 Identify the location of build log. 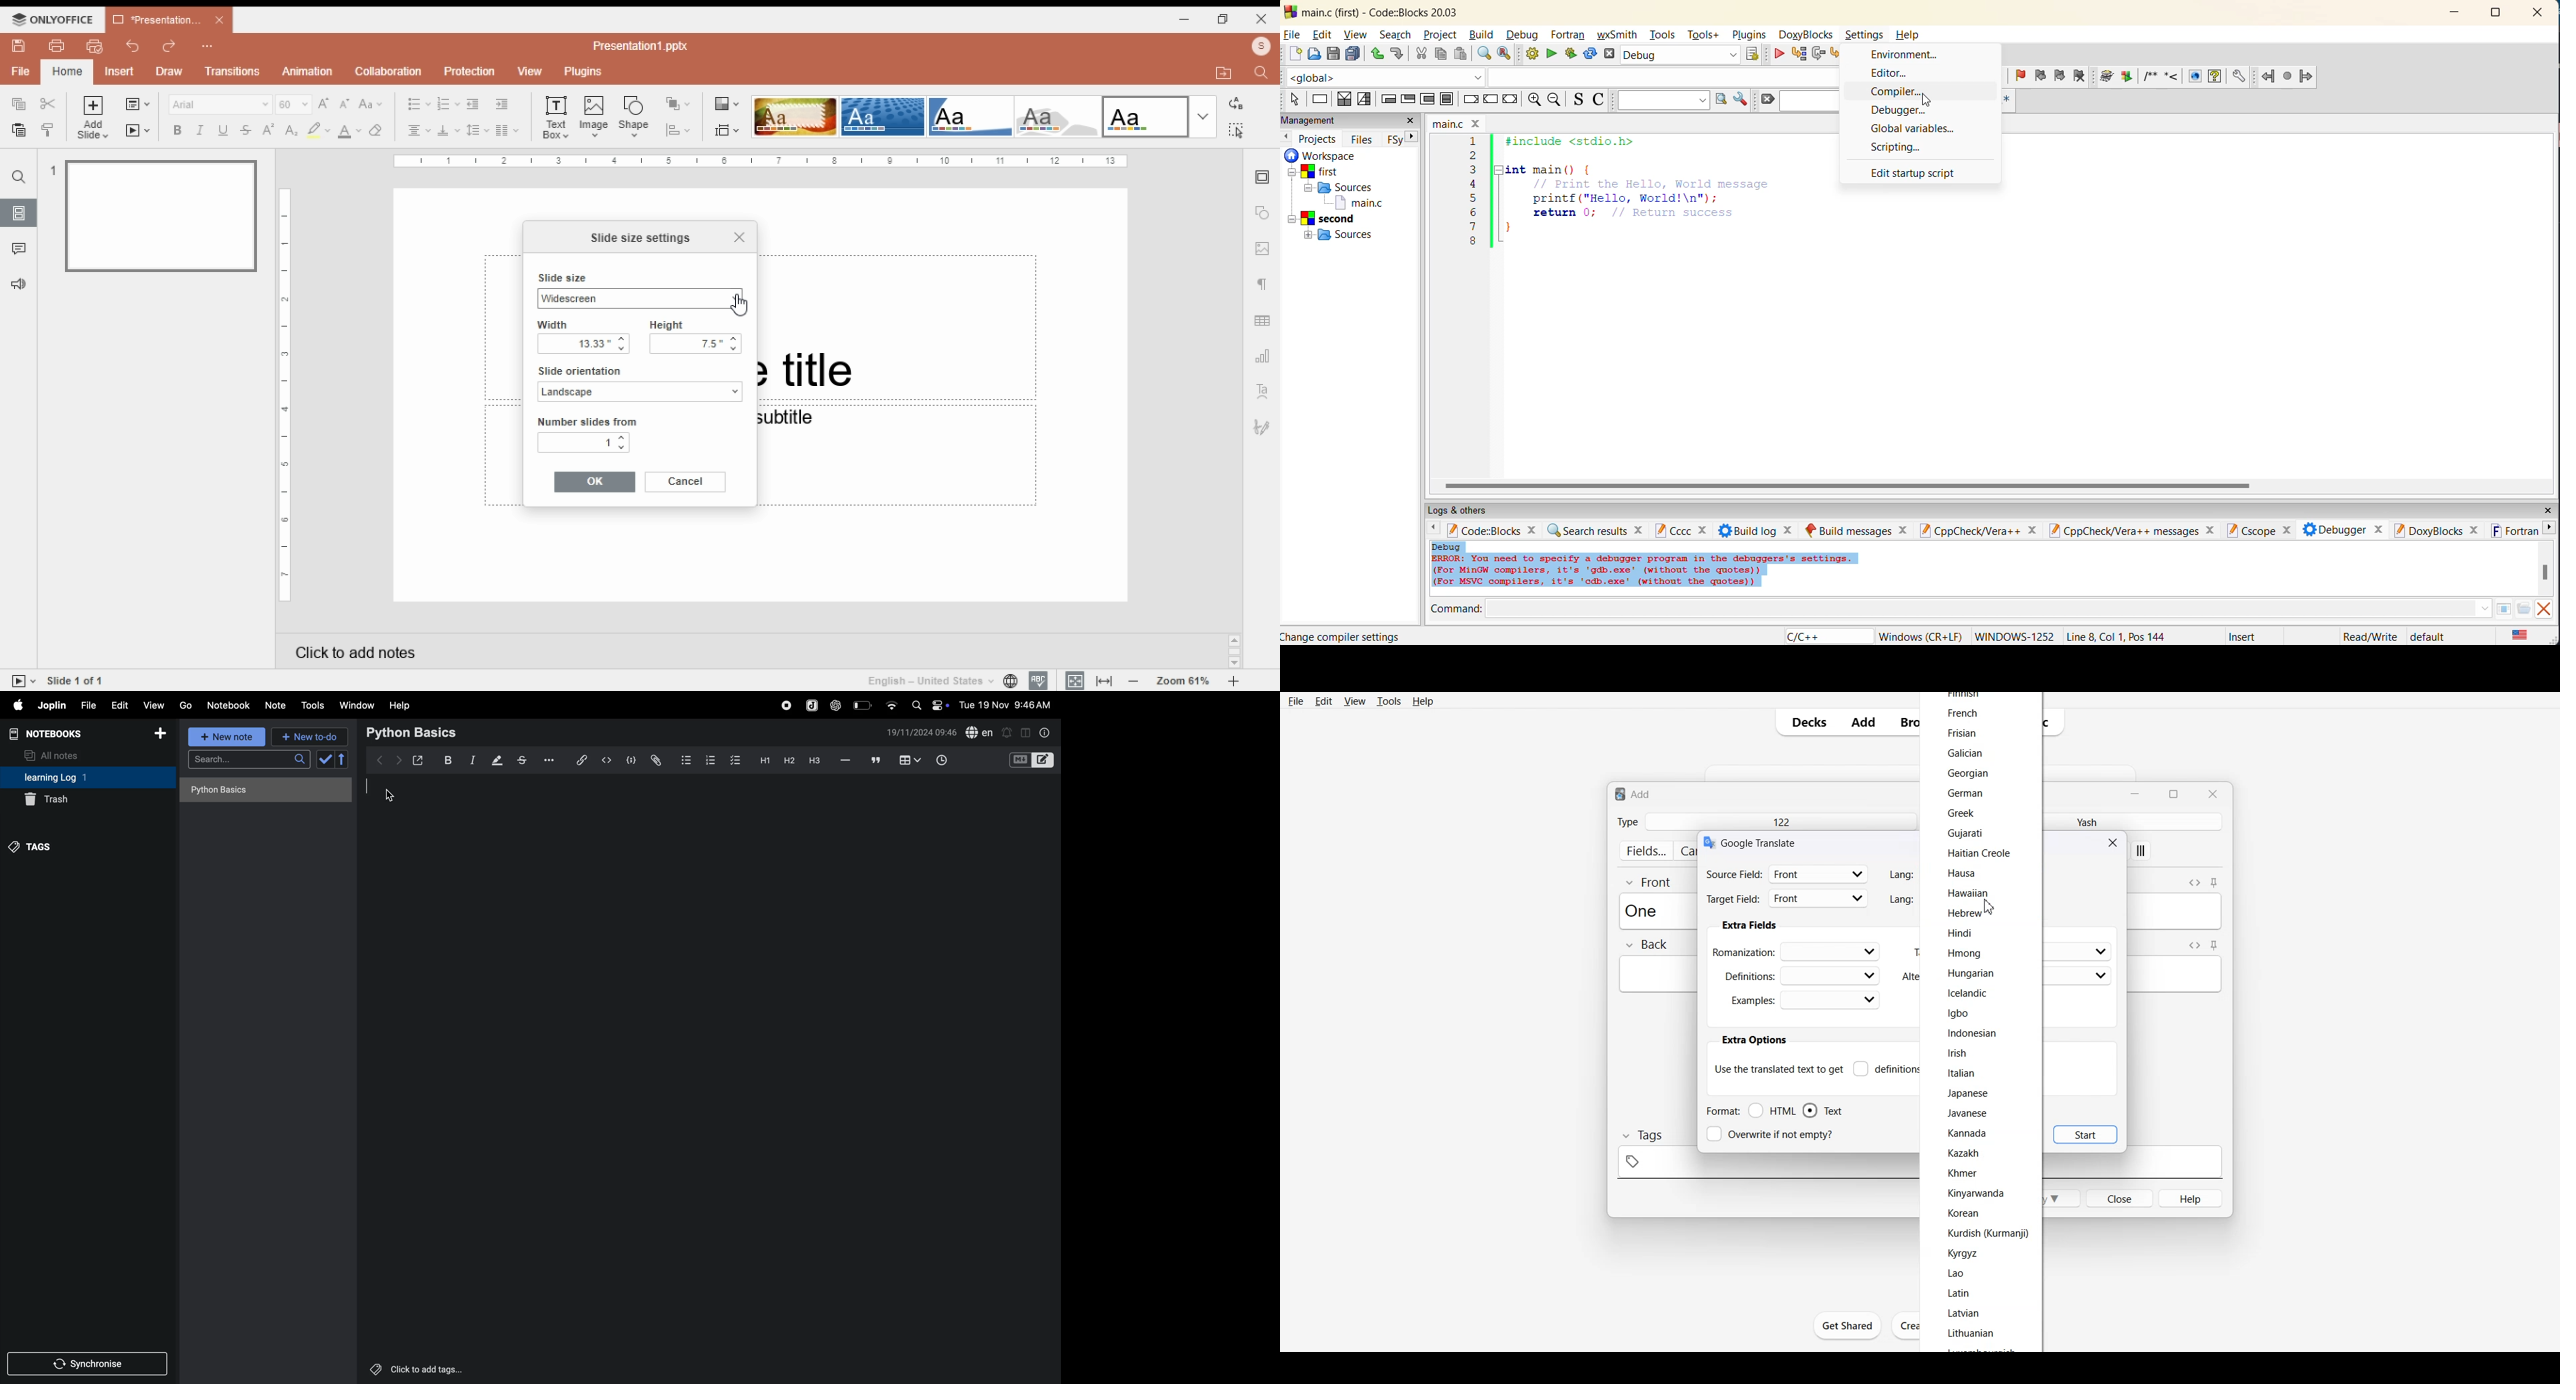
(1758, 530).